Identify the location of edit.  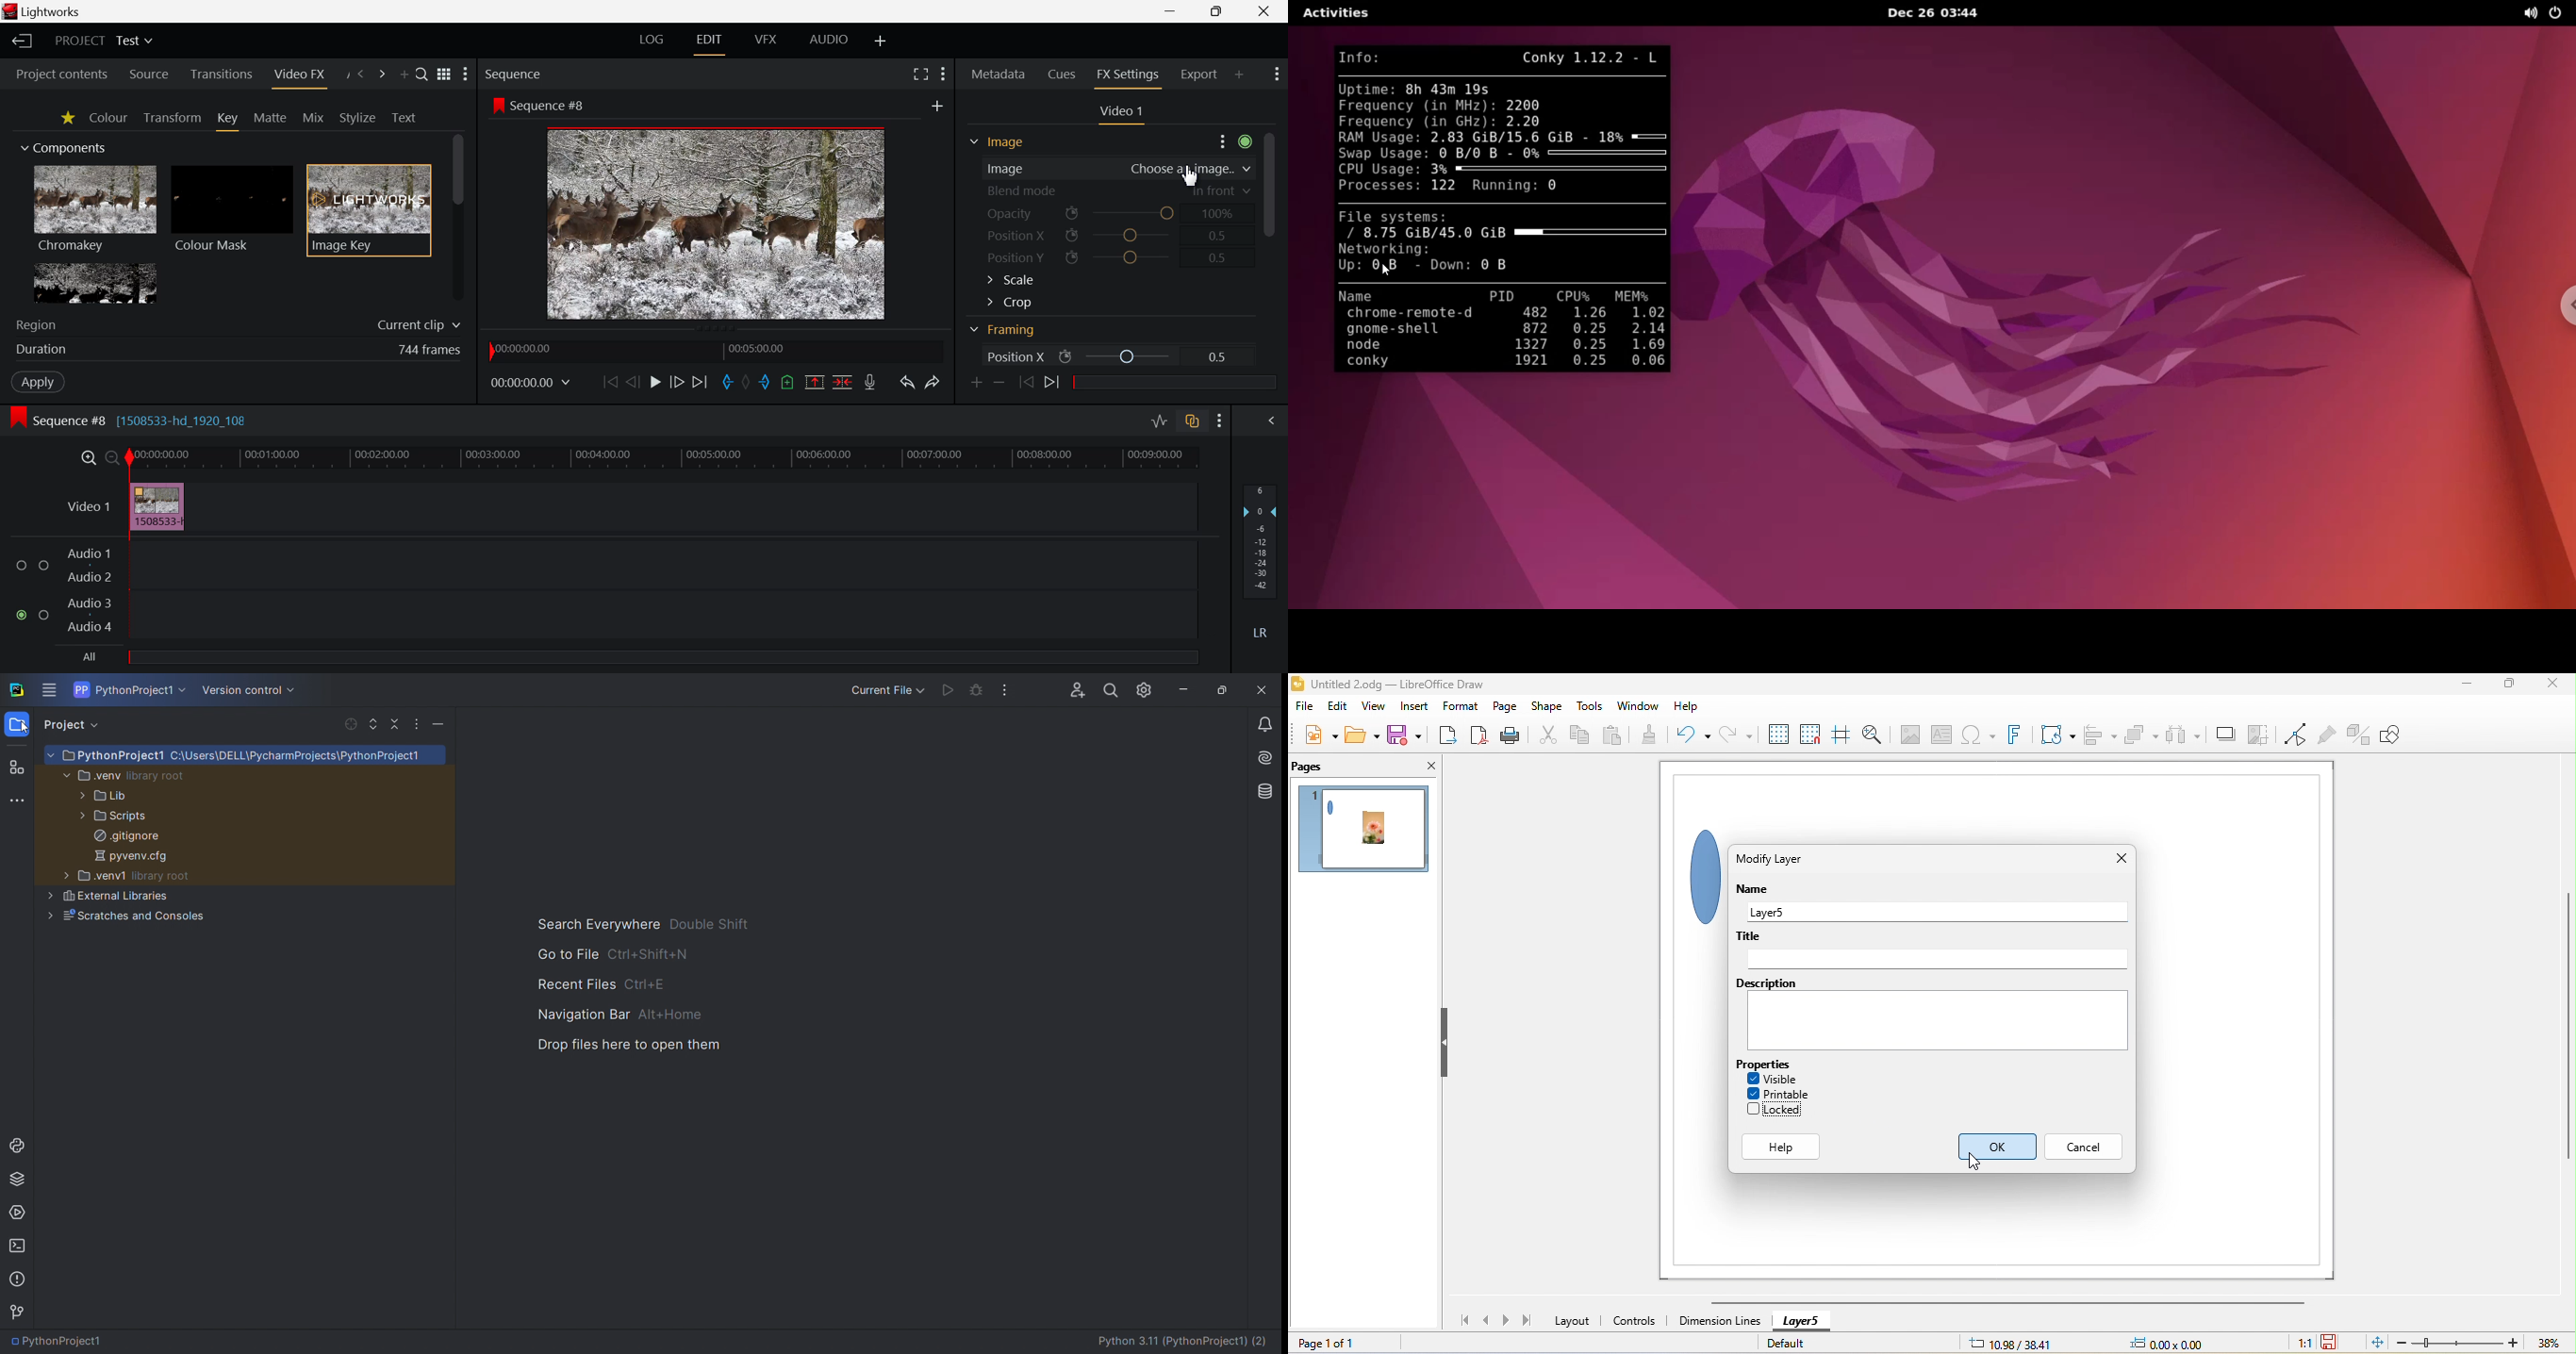
(1336, 710).